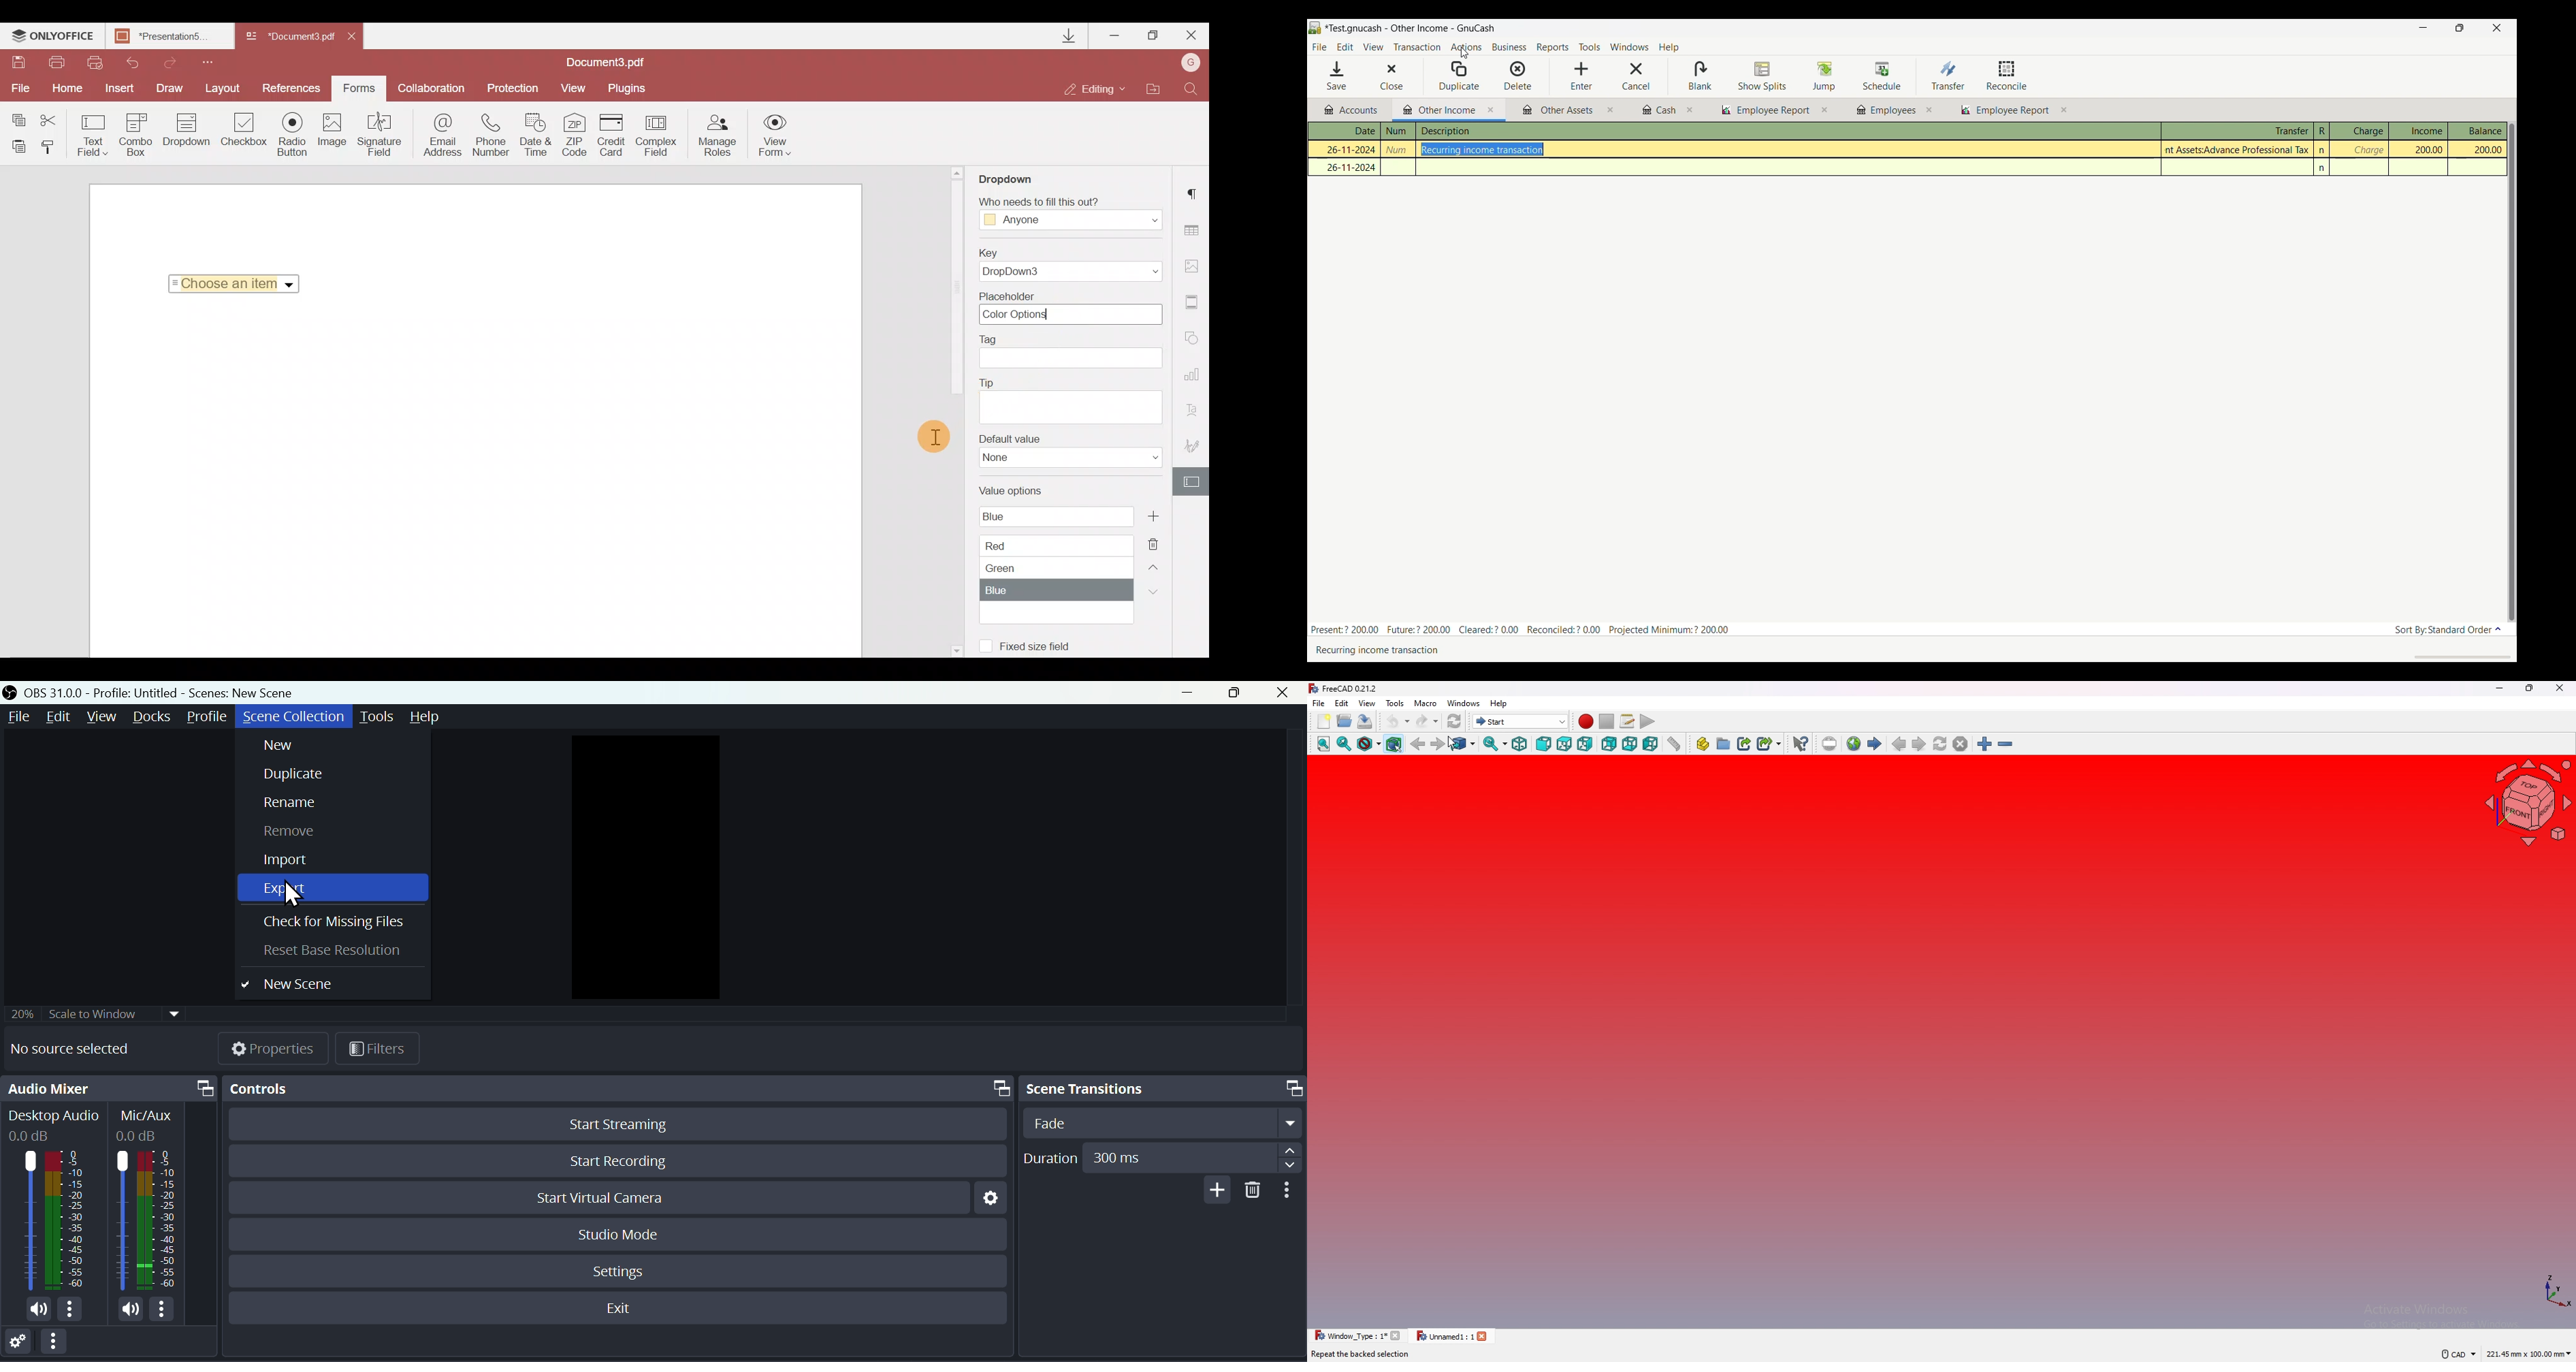  What do you see at coordinates (1351, 131) in the screenshot?
I see `Date` at bounding box center [1351, 131].